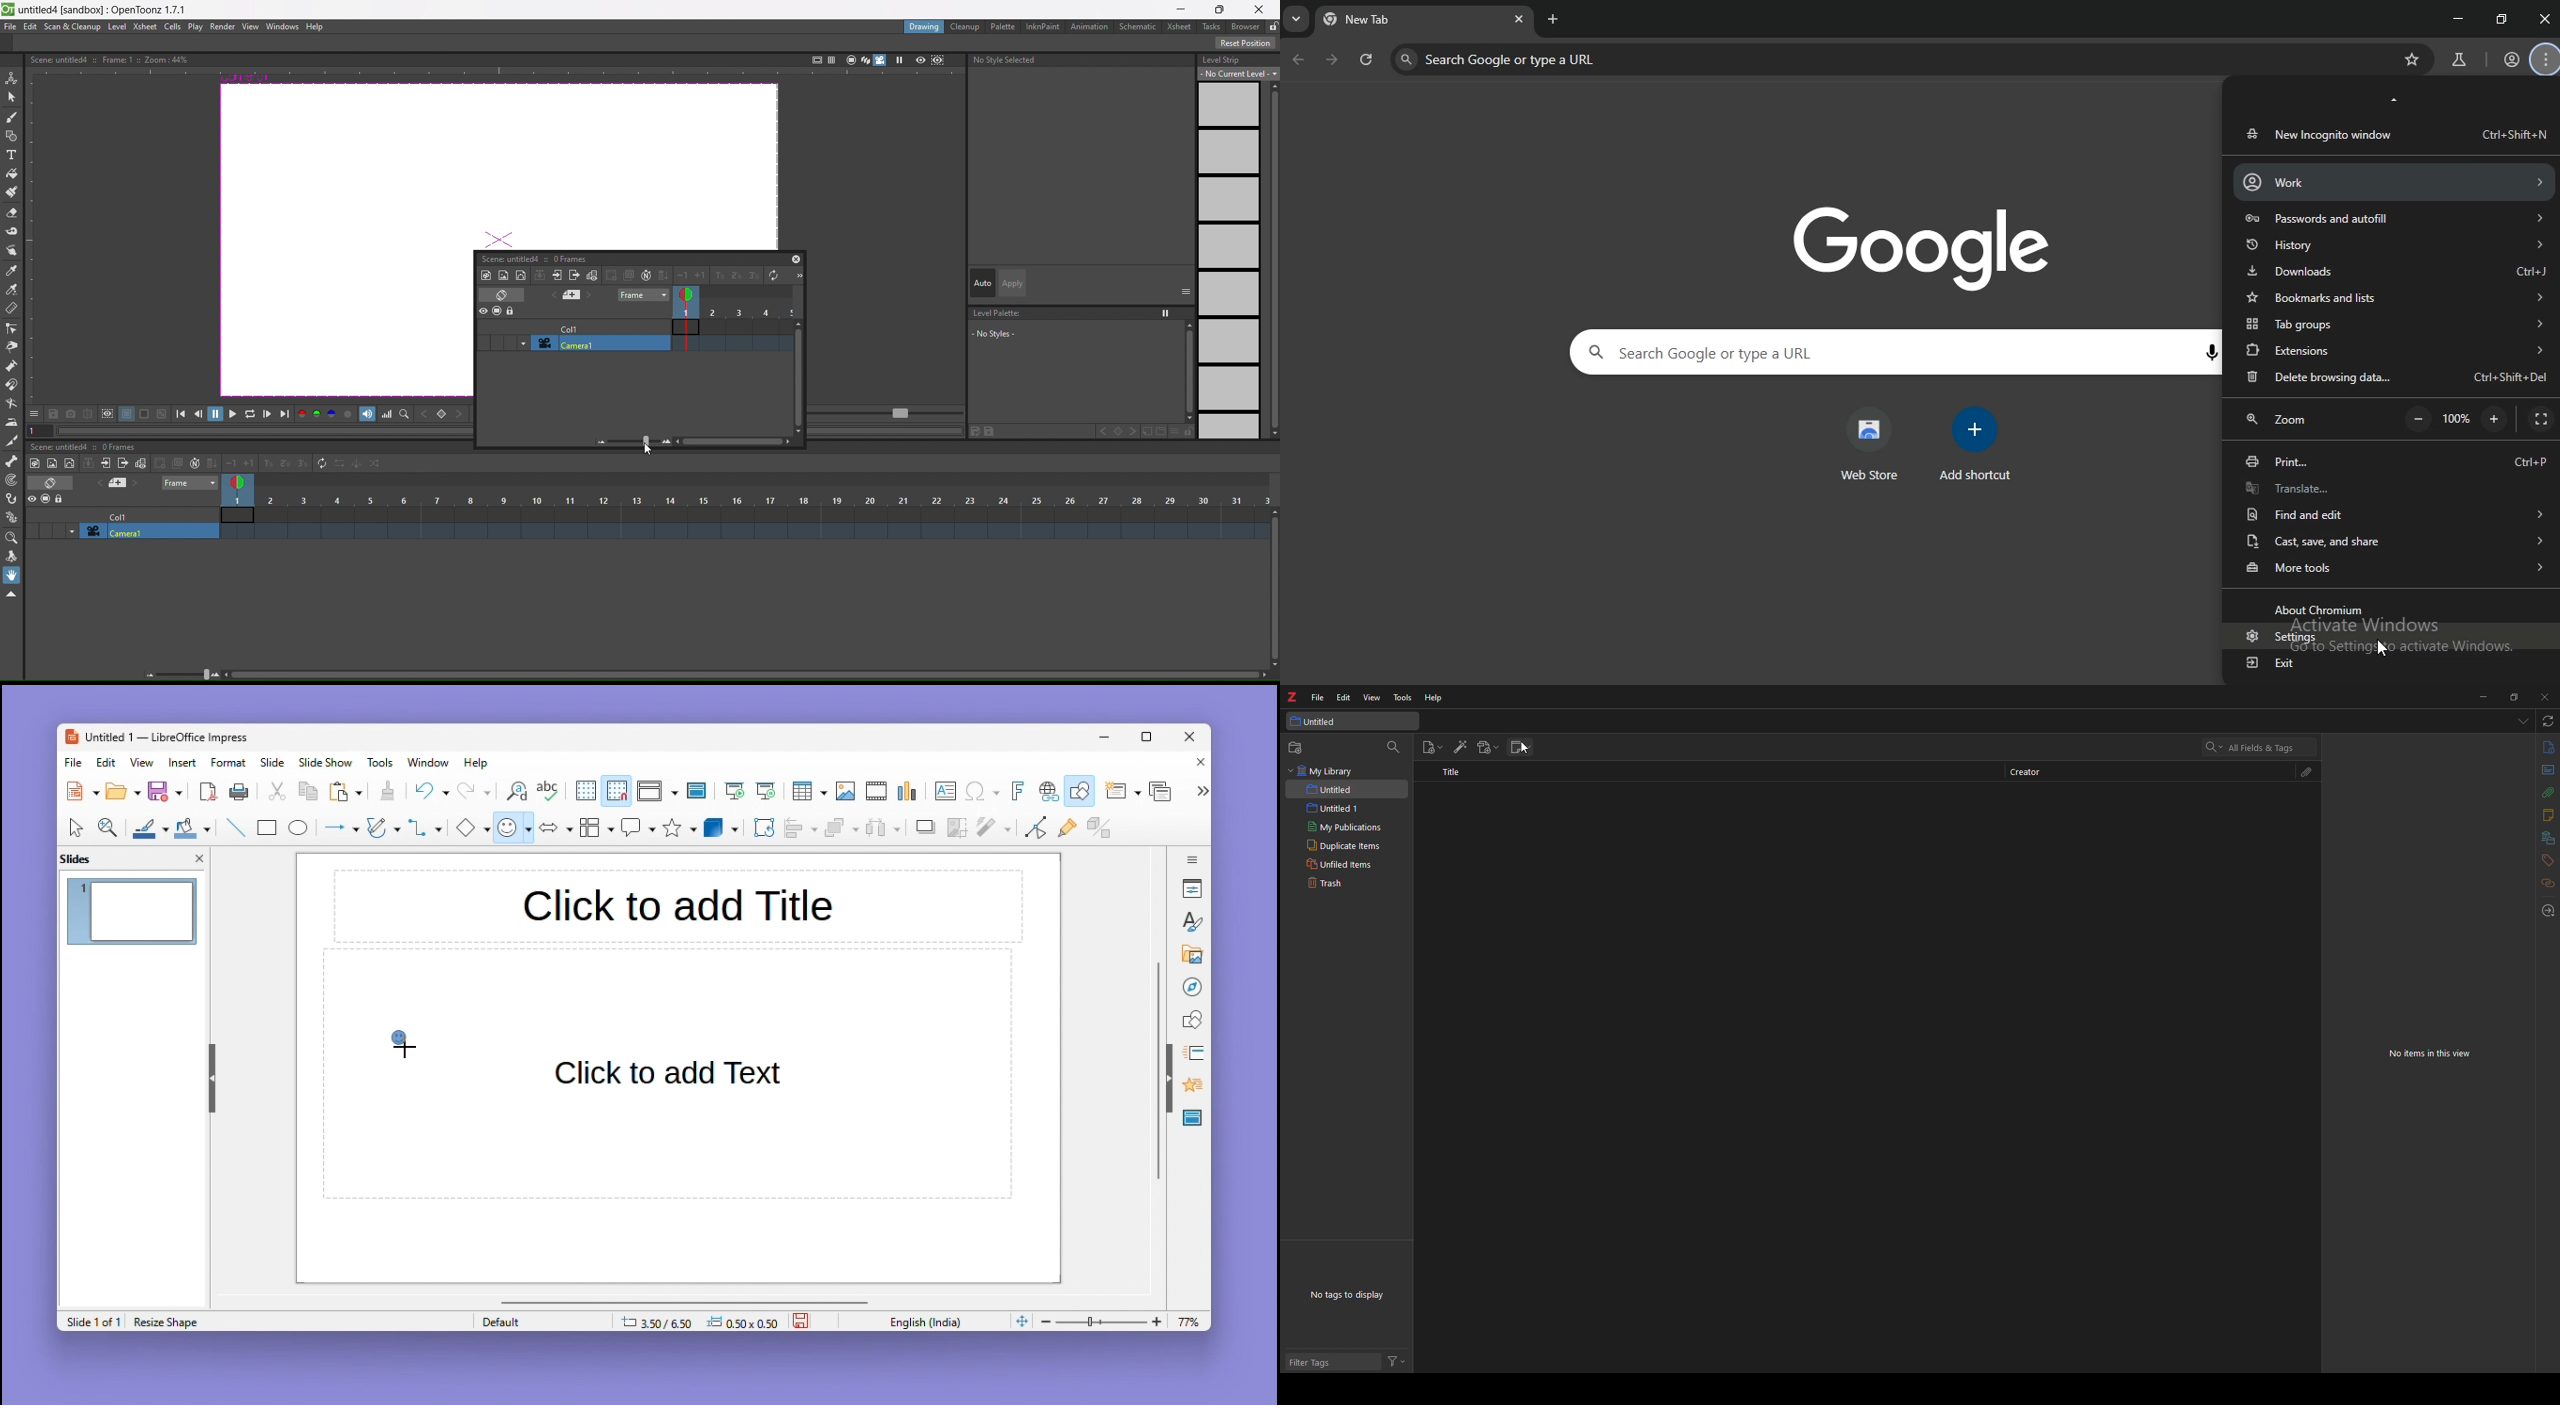  Describe the element at coordinates (1046, 793) in the screenshot. I see `Hyperlink` at that location.